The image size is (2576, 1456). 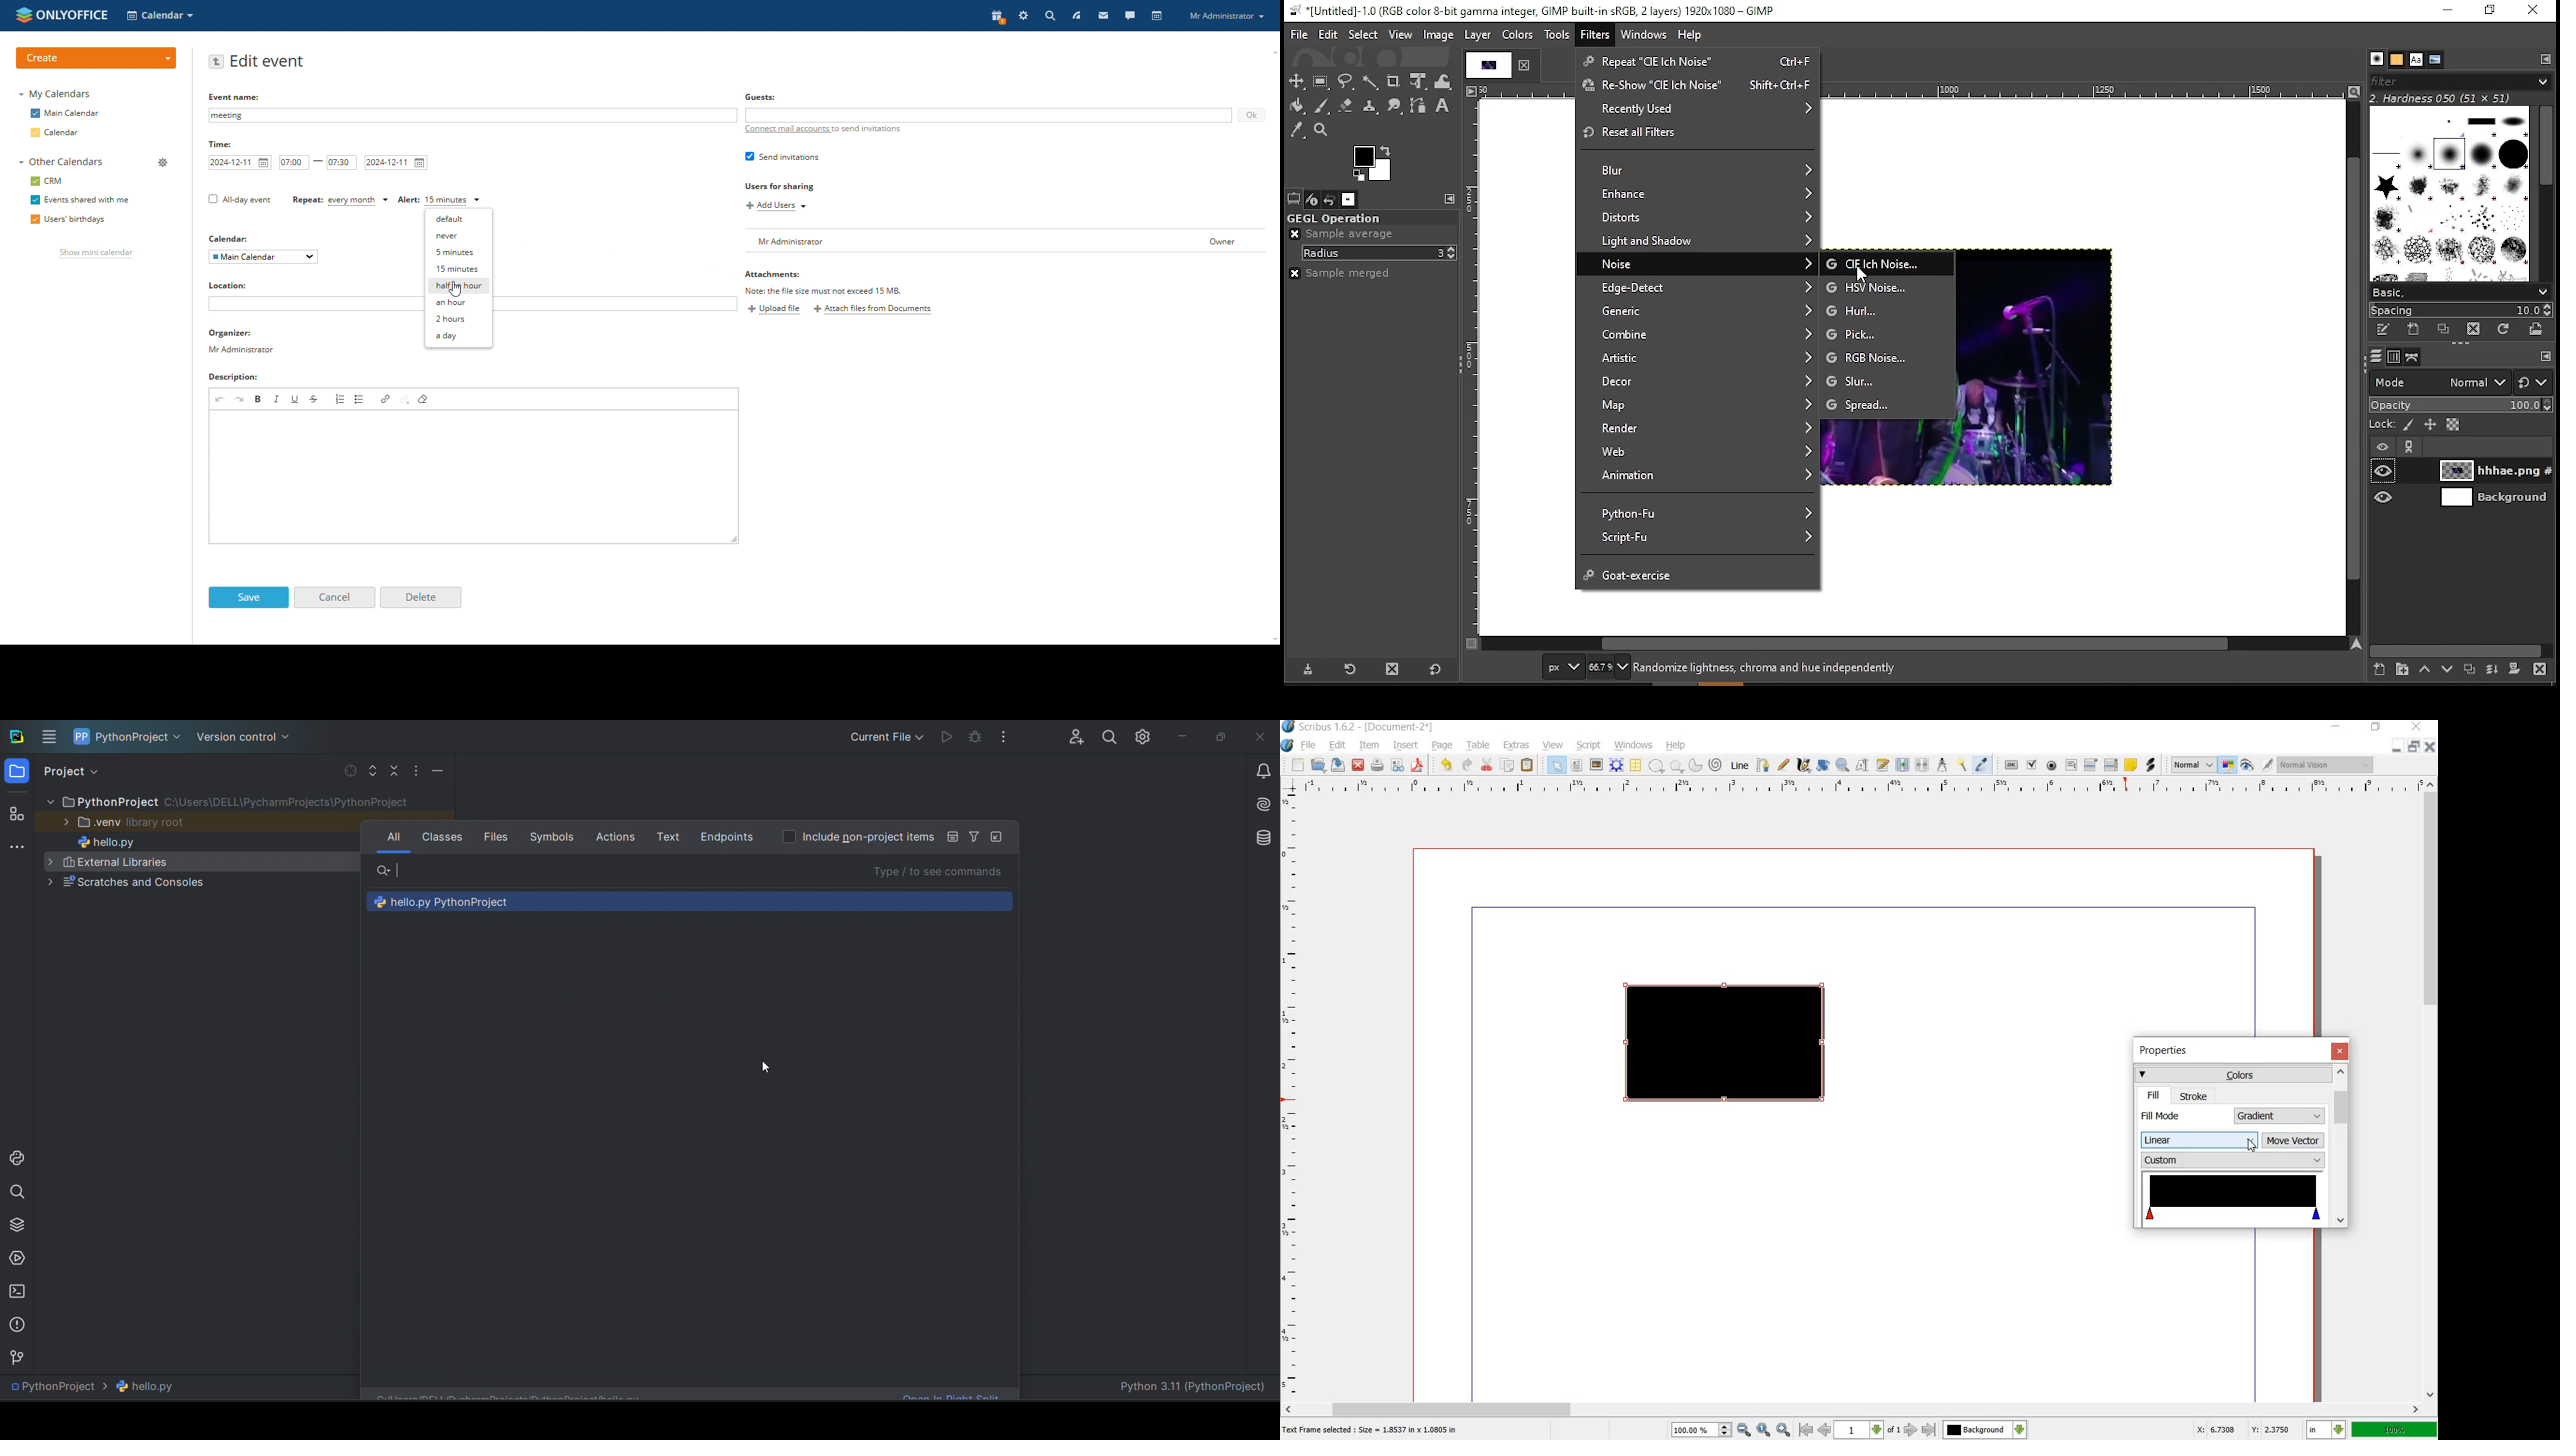 I want to click on go to next or last page, so click(x=1919, y=1430).